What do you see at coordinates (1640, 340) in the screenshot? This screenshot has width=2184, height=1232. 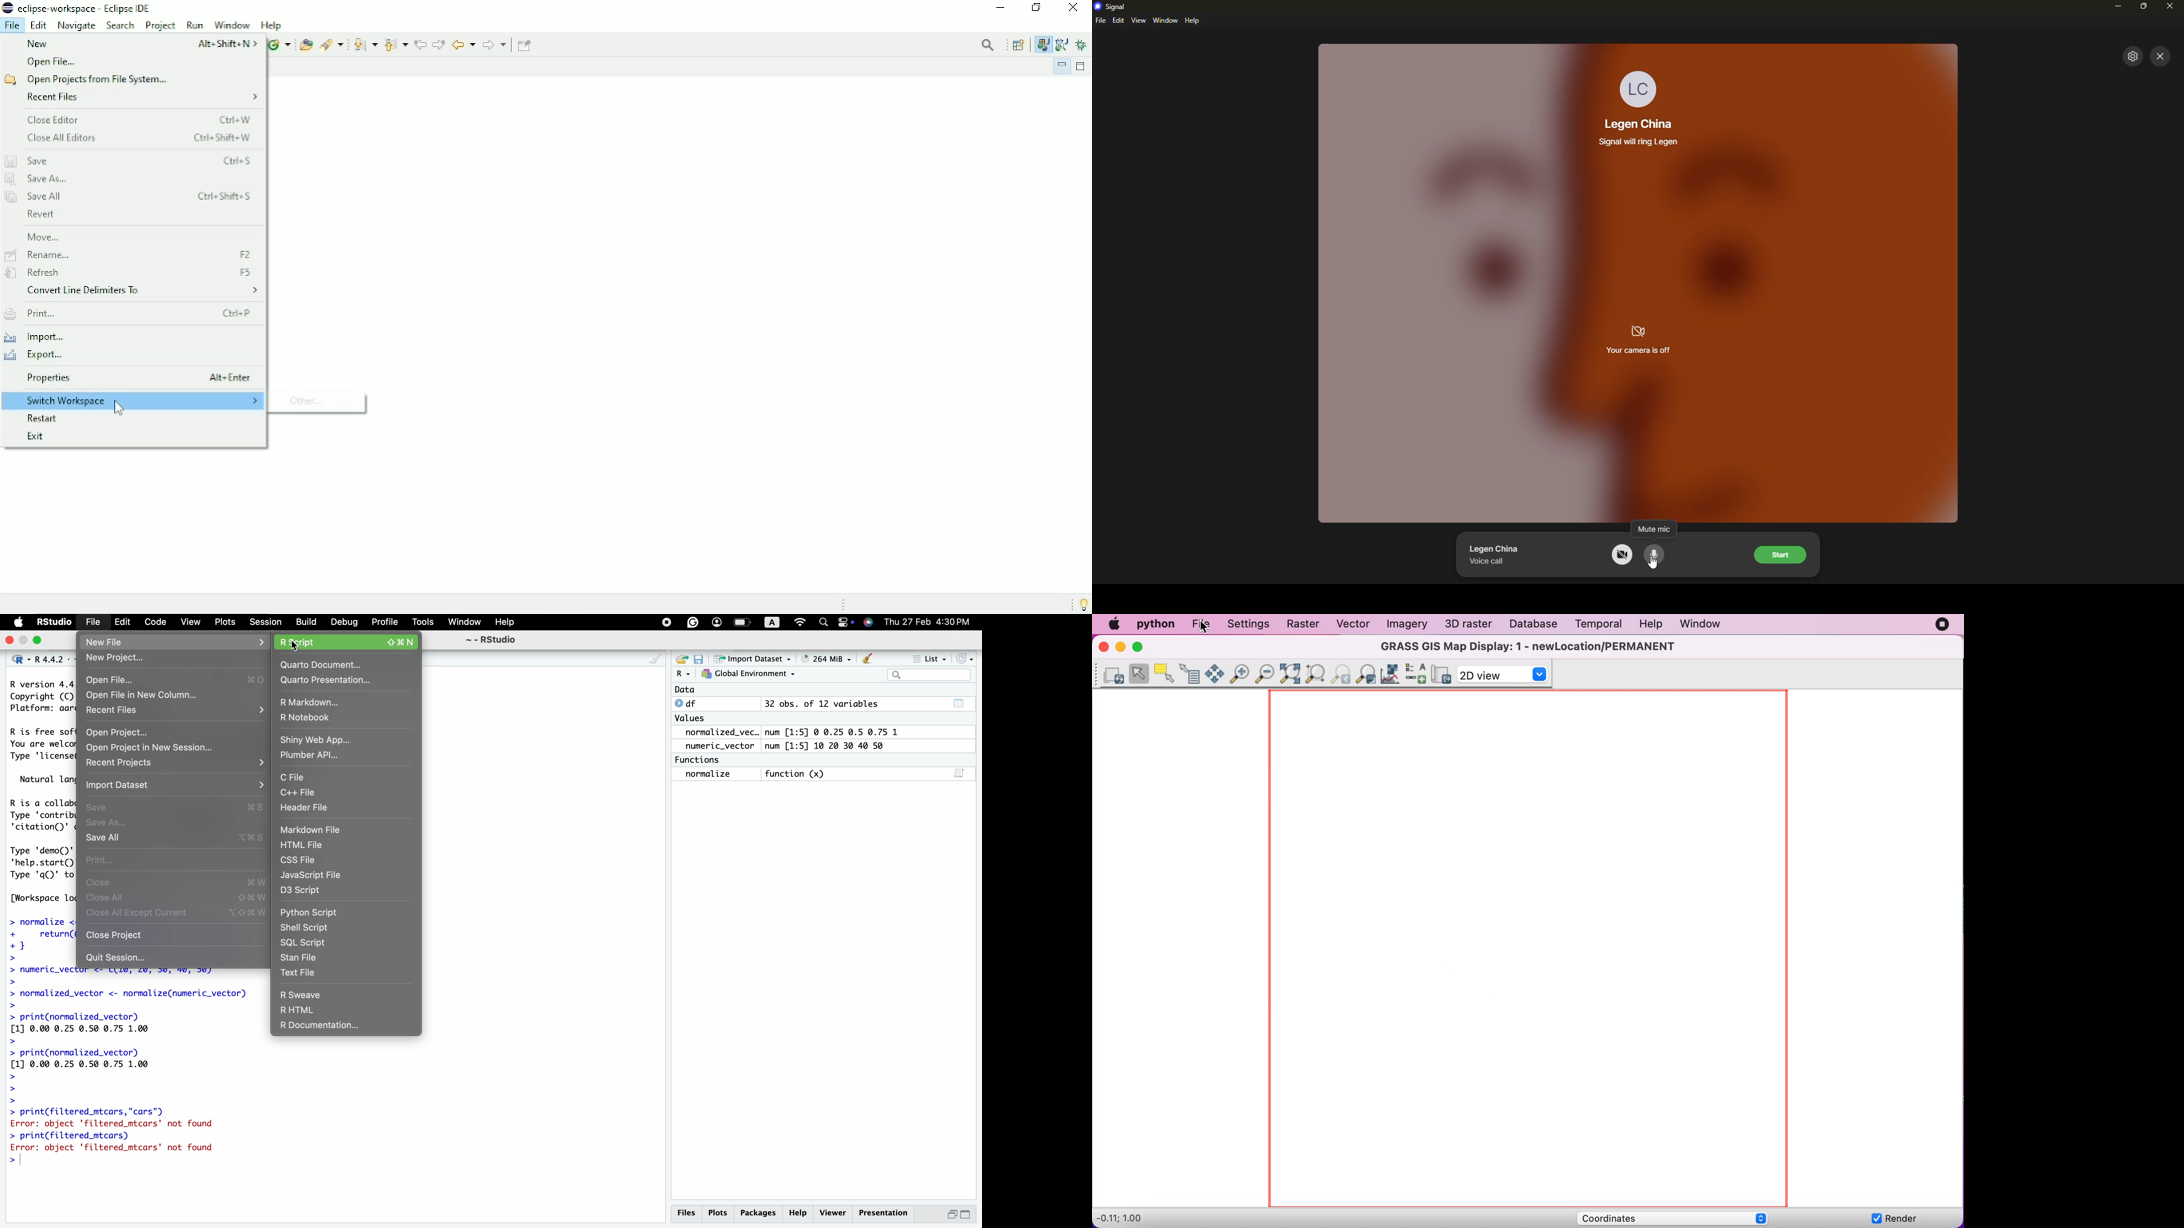 I see `camera is off` at bounding box center [1640, 340].